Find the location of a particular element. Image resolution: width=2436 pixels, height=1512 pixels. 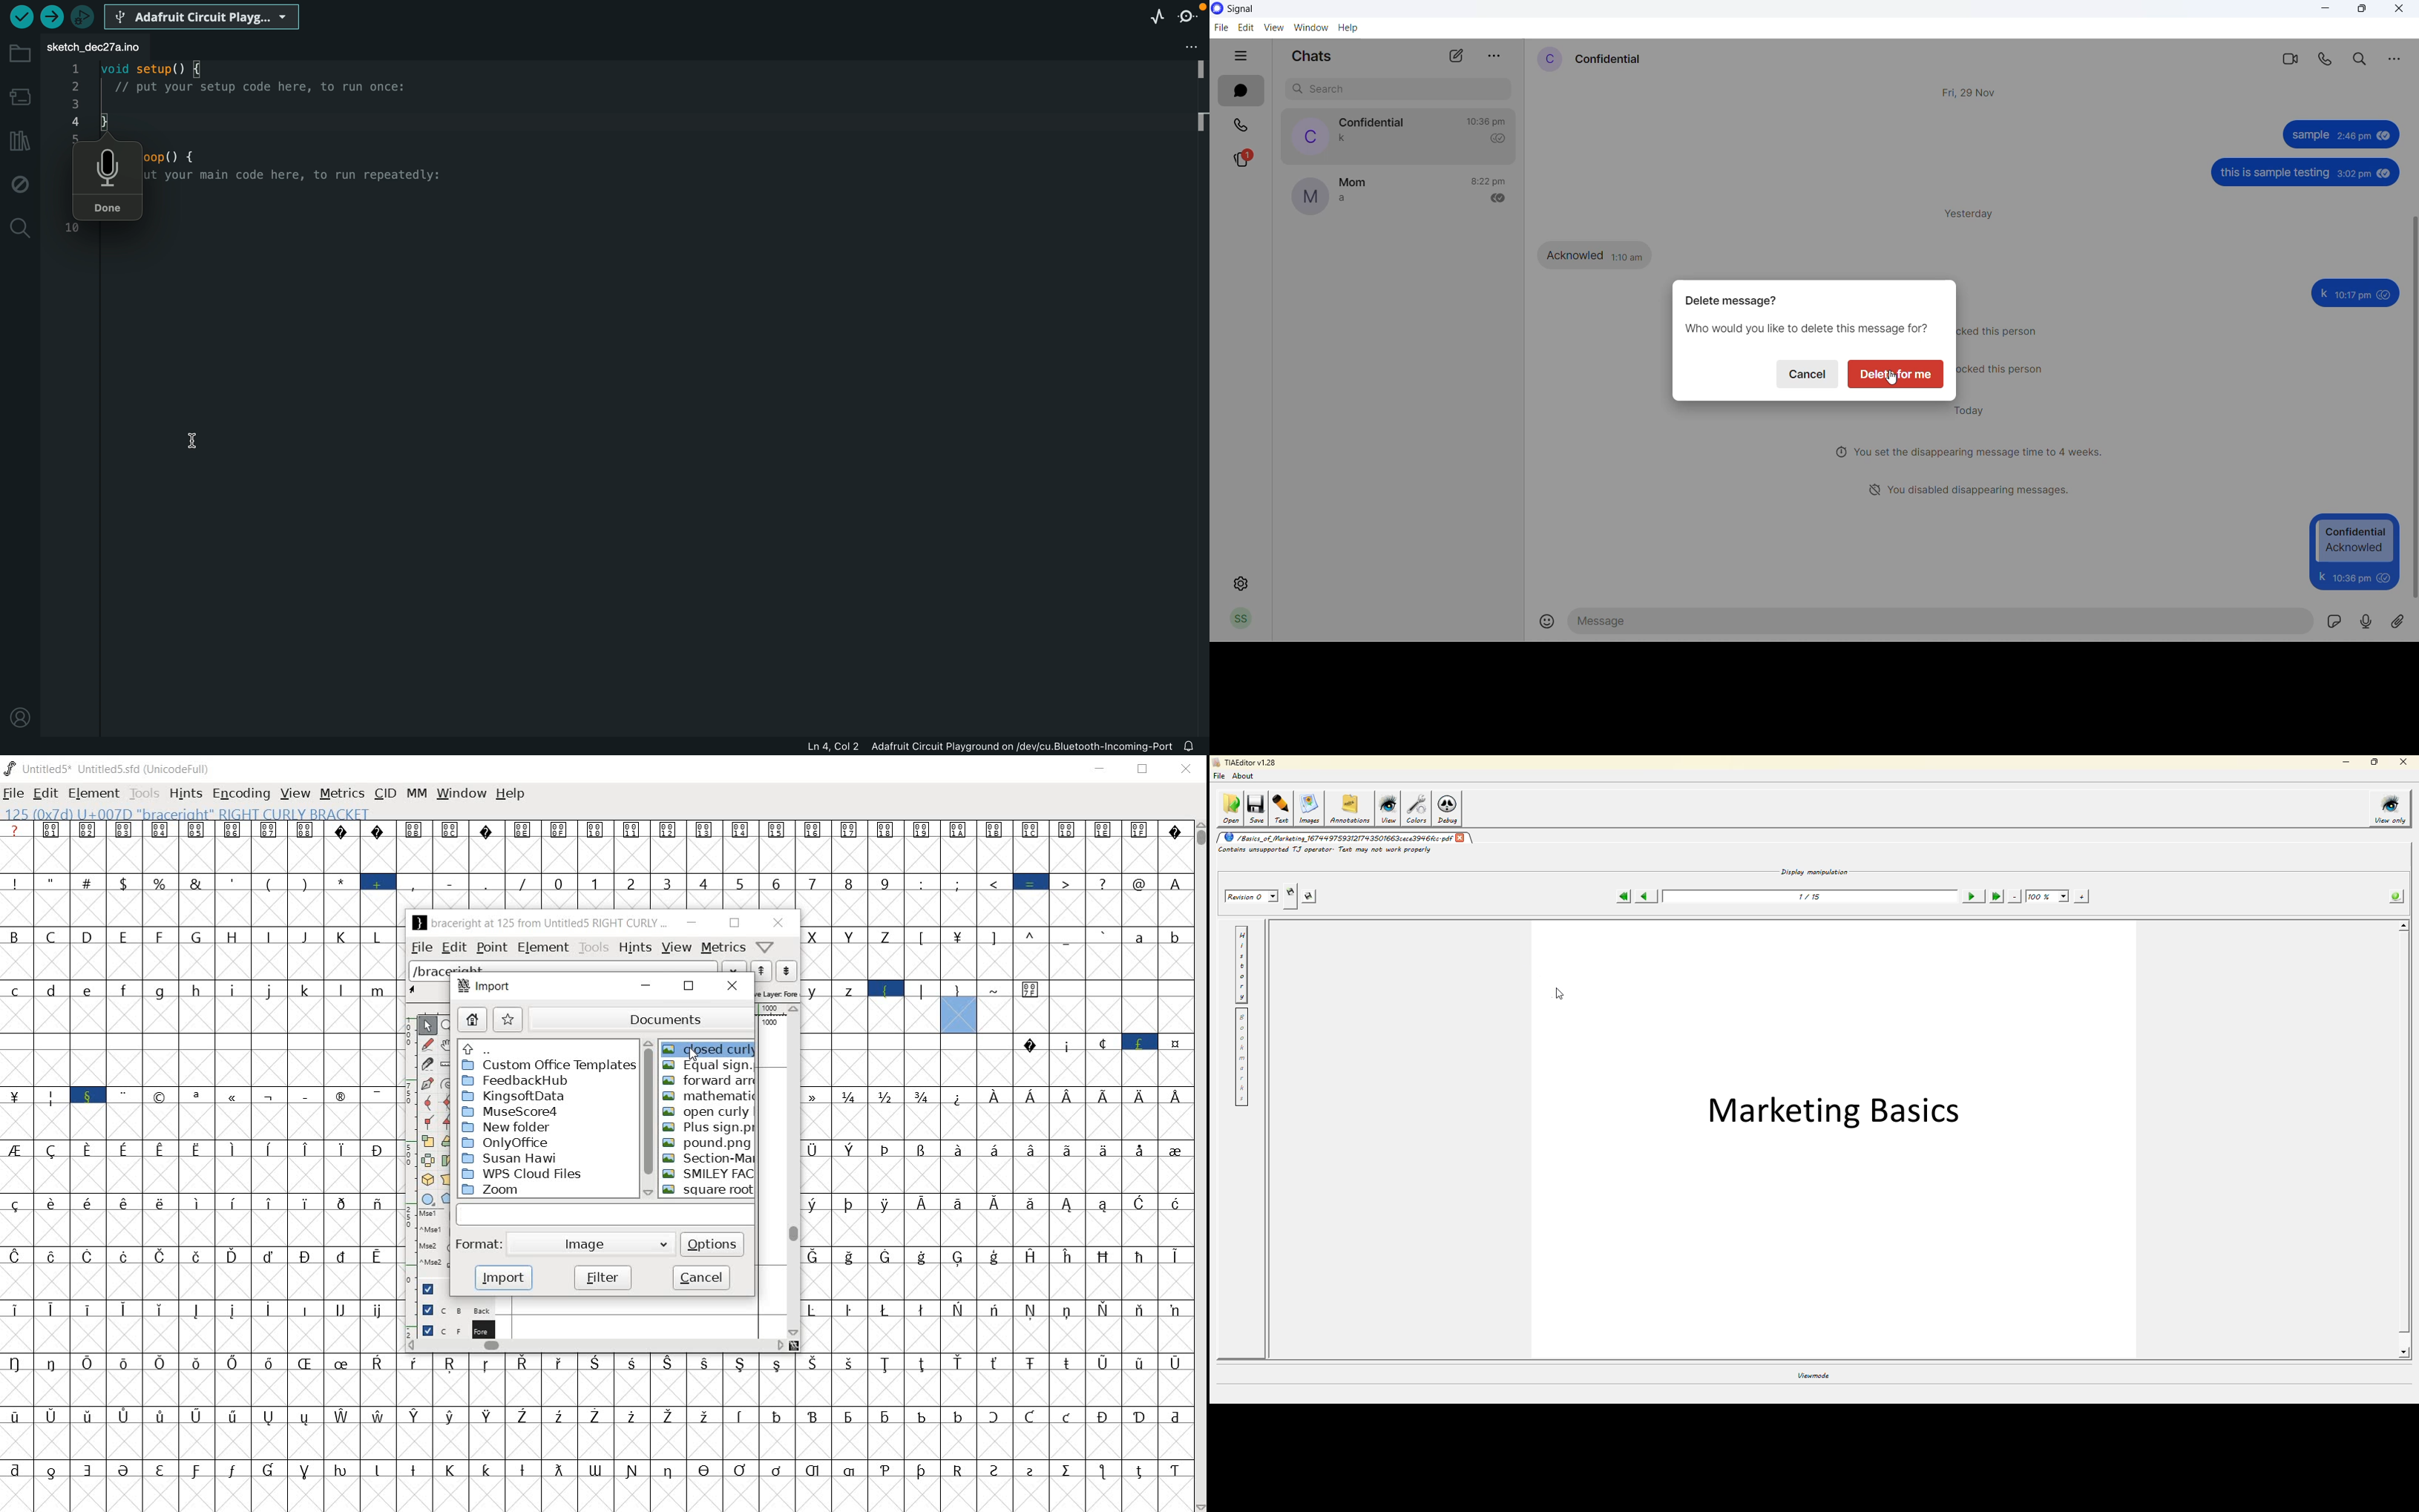

Arduino Circuit Playg... is located at coordinates (202, 16).